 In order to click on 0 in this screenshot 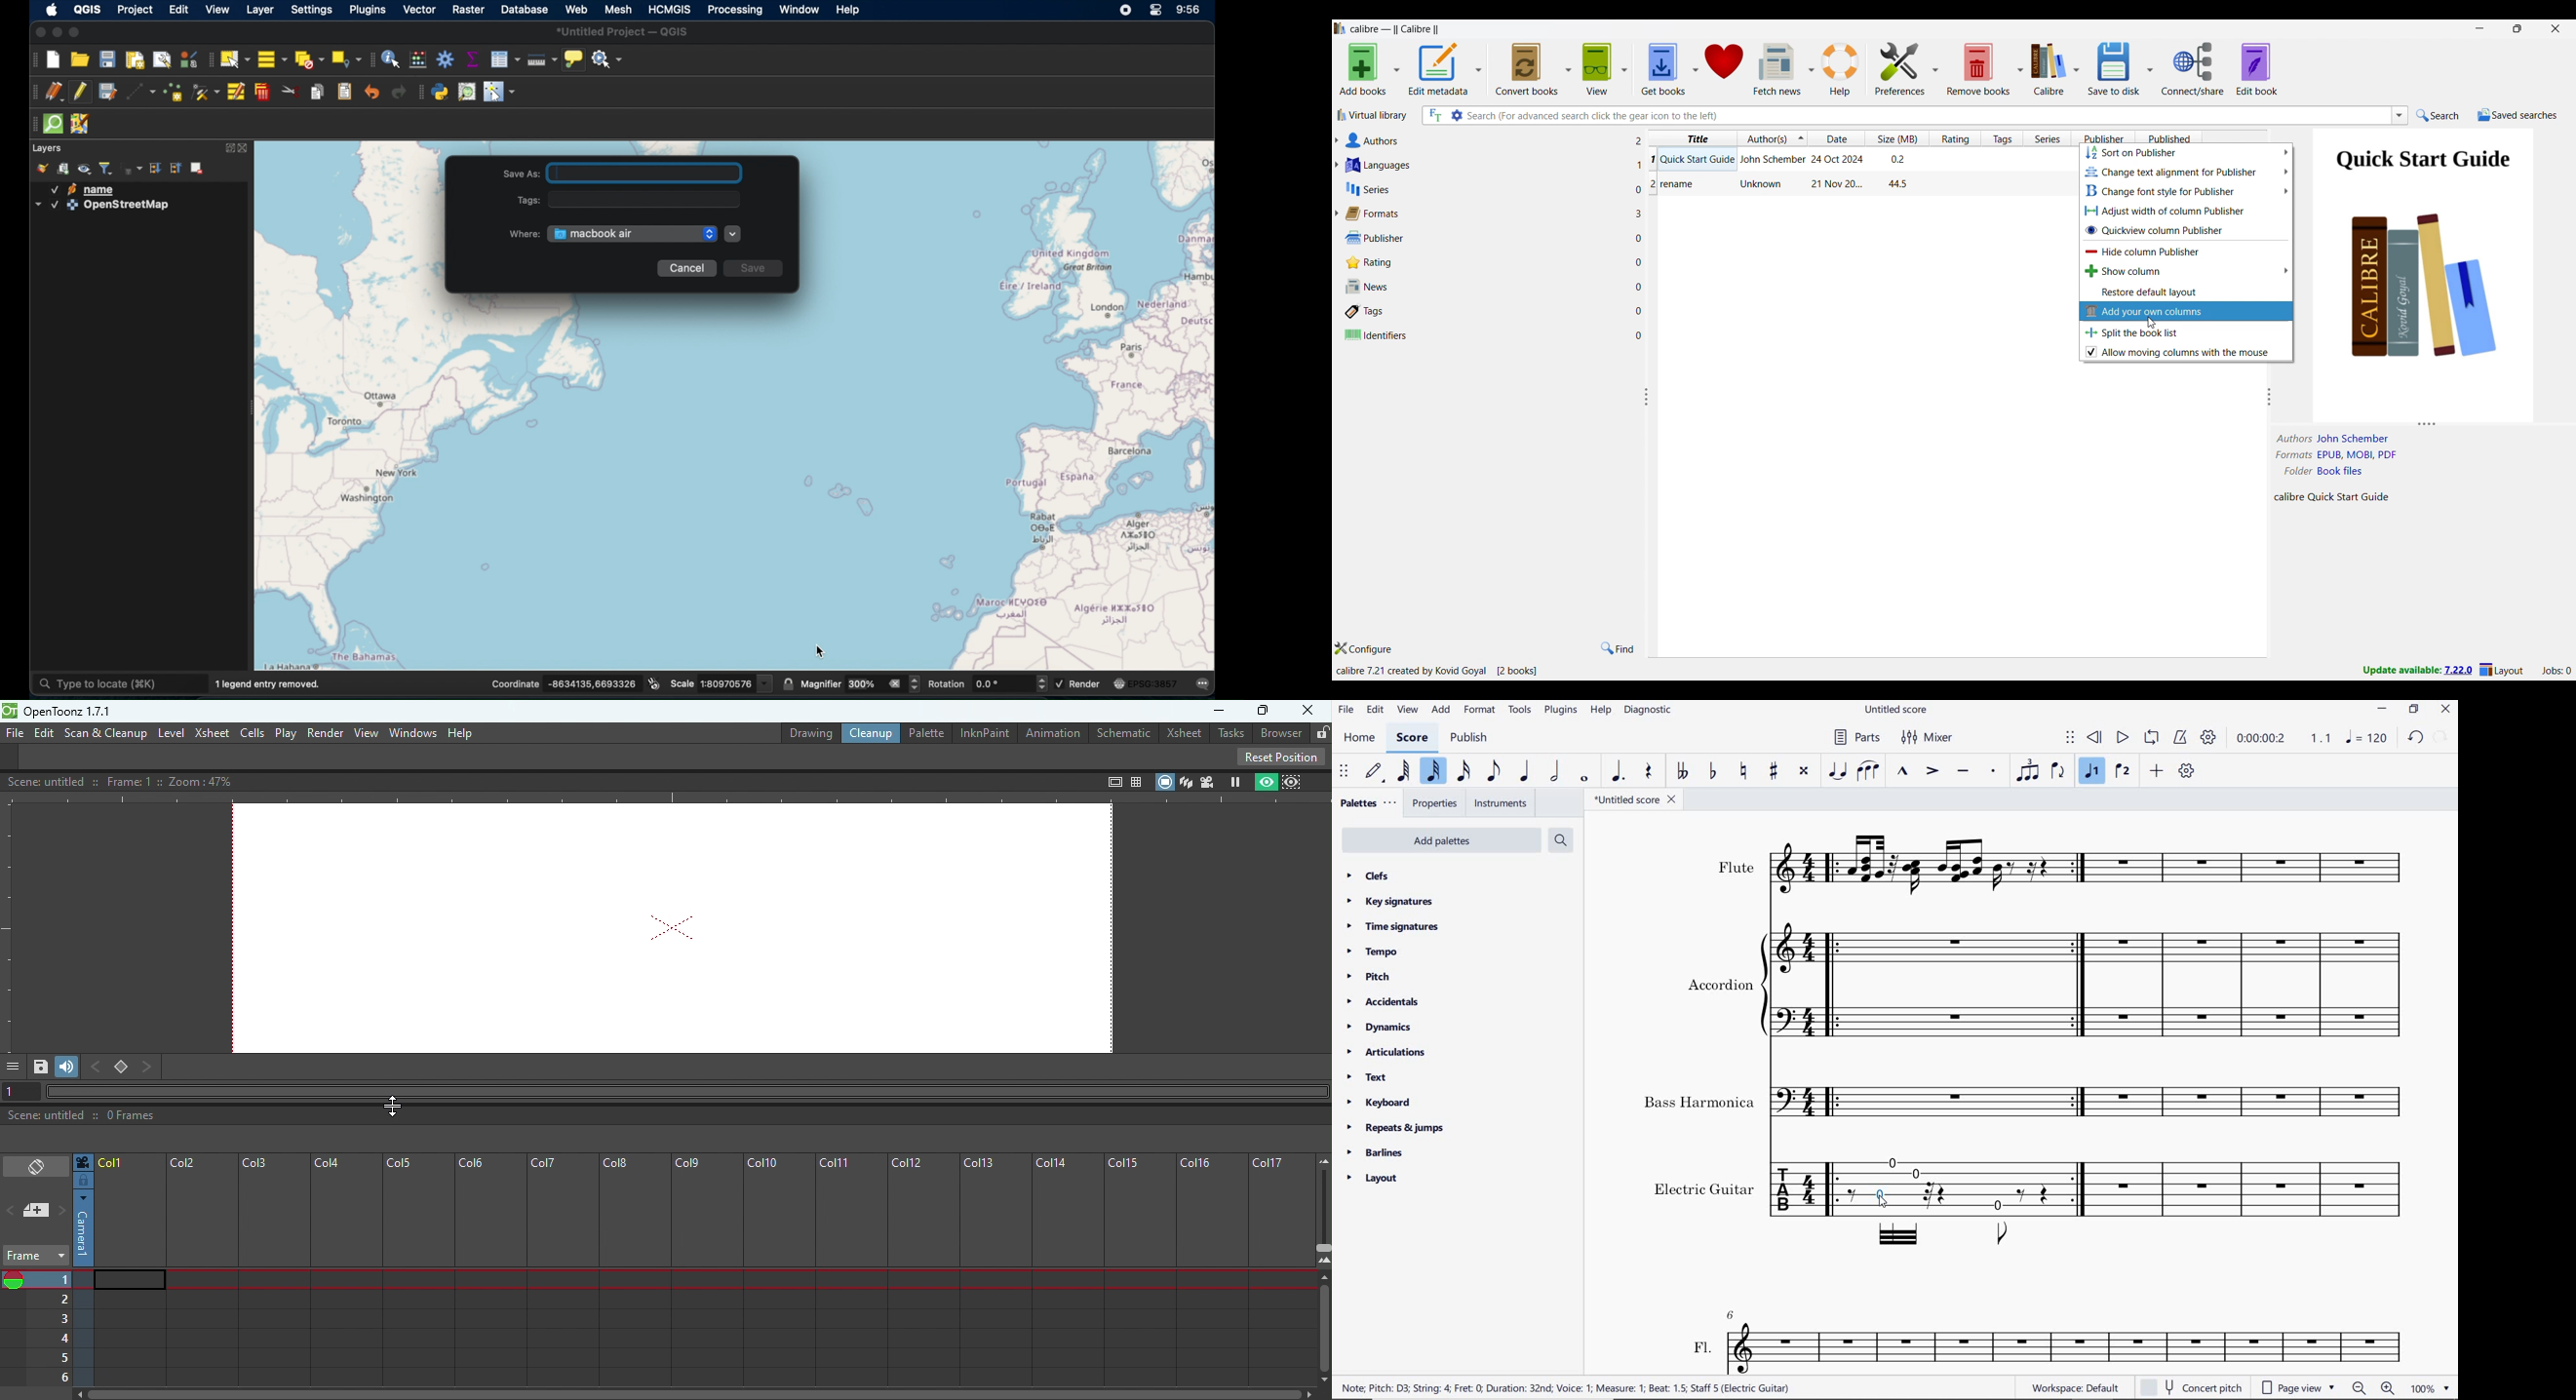, I will do `click(1640, 240)`.